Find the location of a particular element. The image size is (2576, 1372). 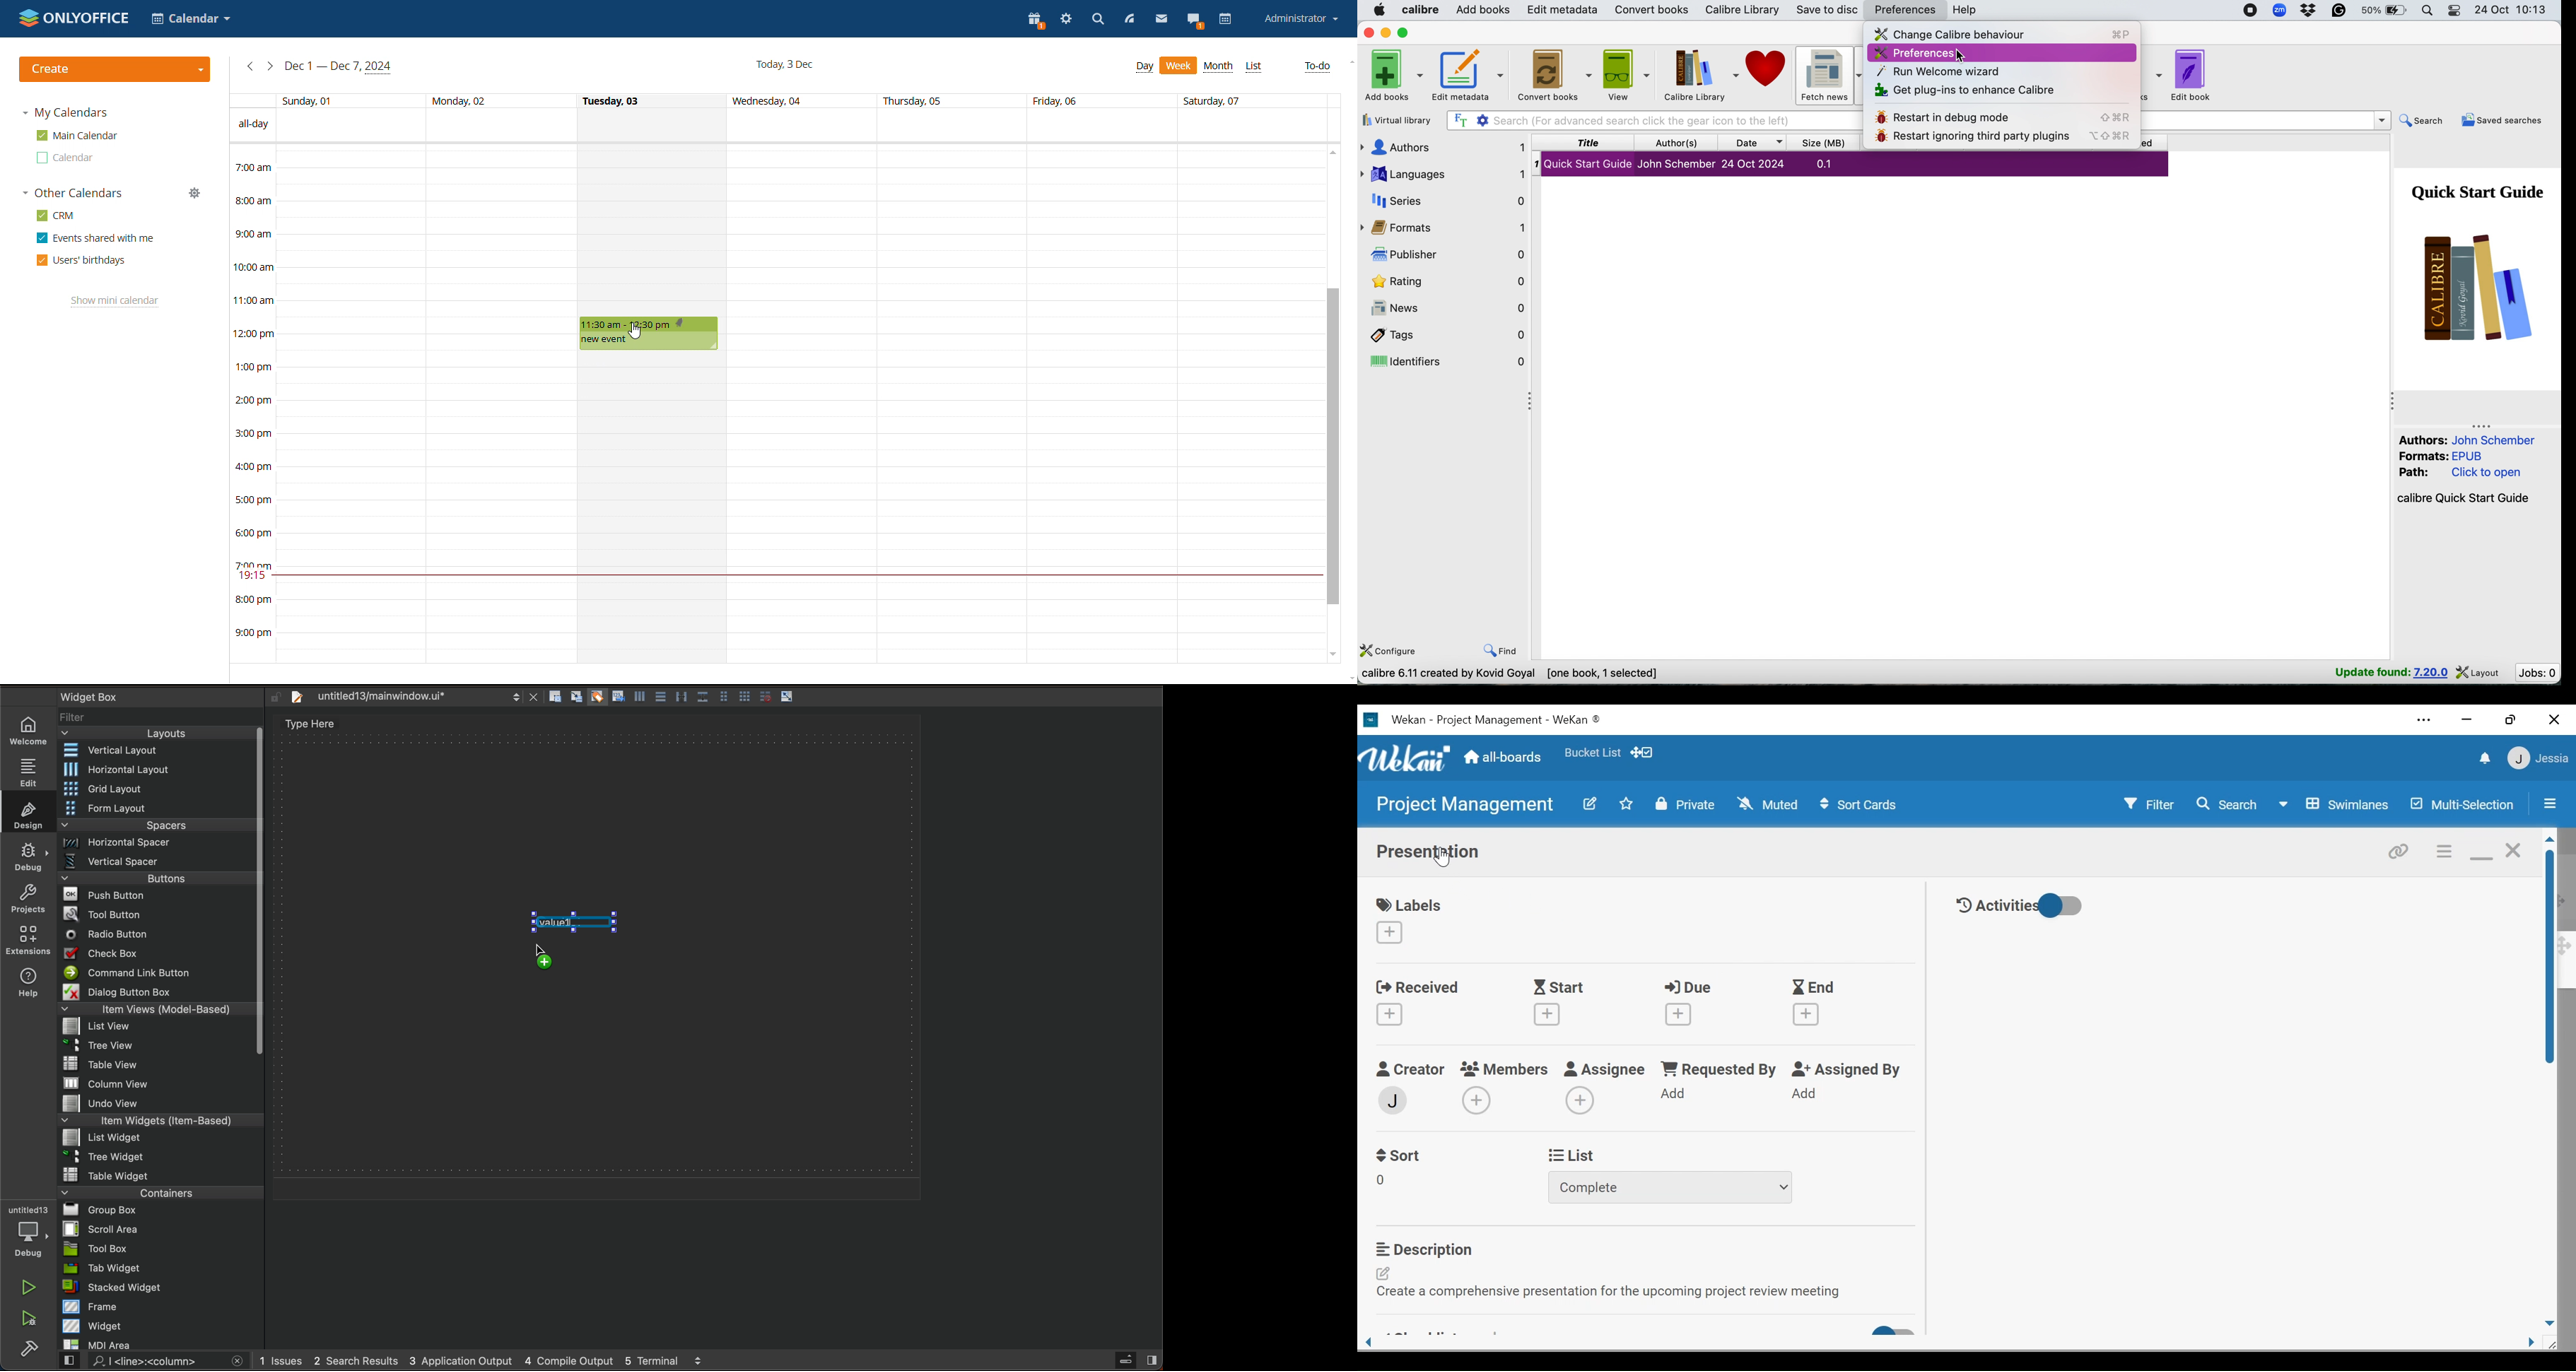

minimise is located at coordinates (1387, 33).